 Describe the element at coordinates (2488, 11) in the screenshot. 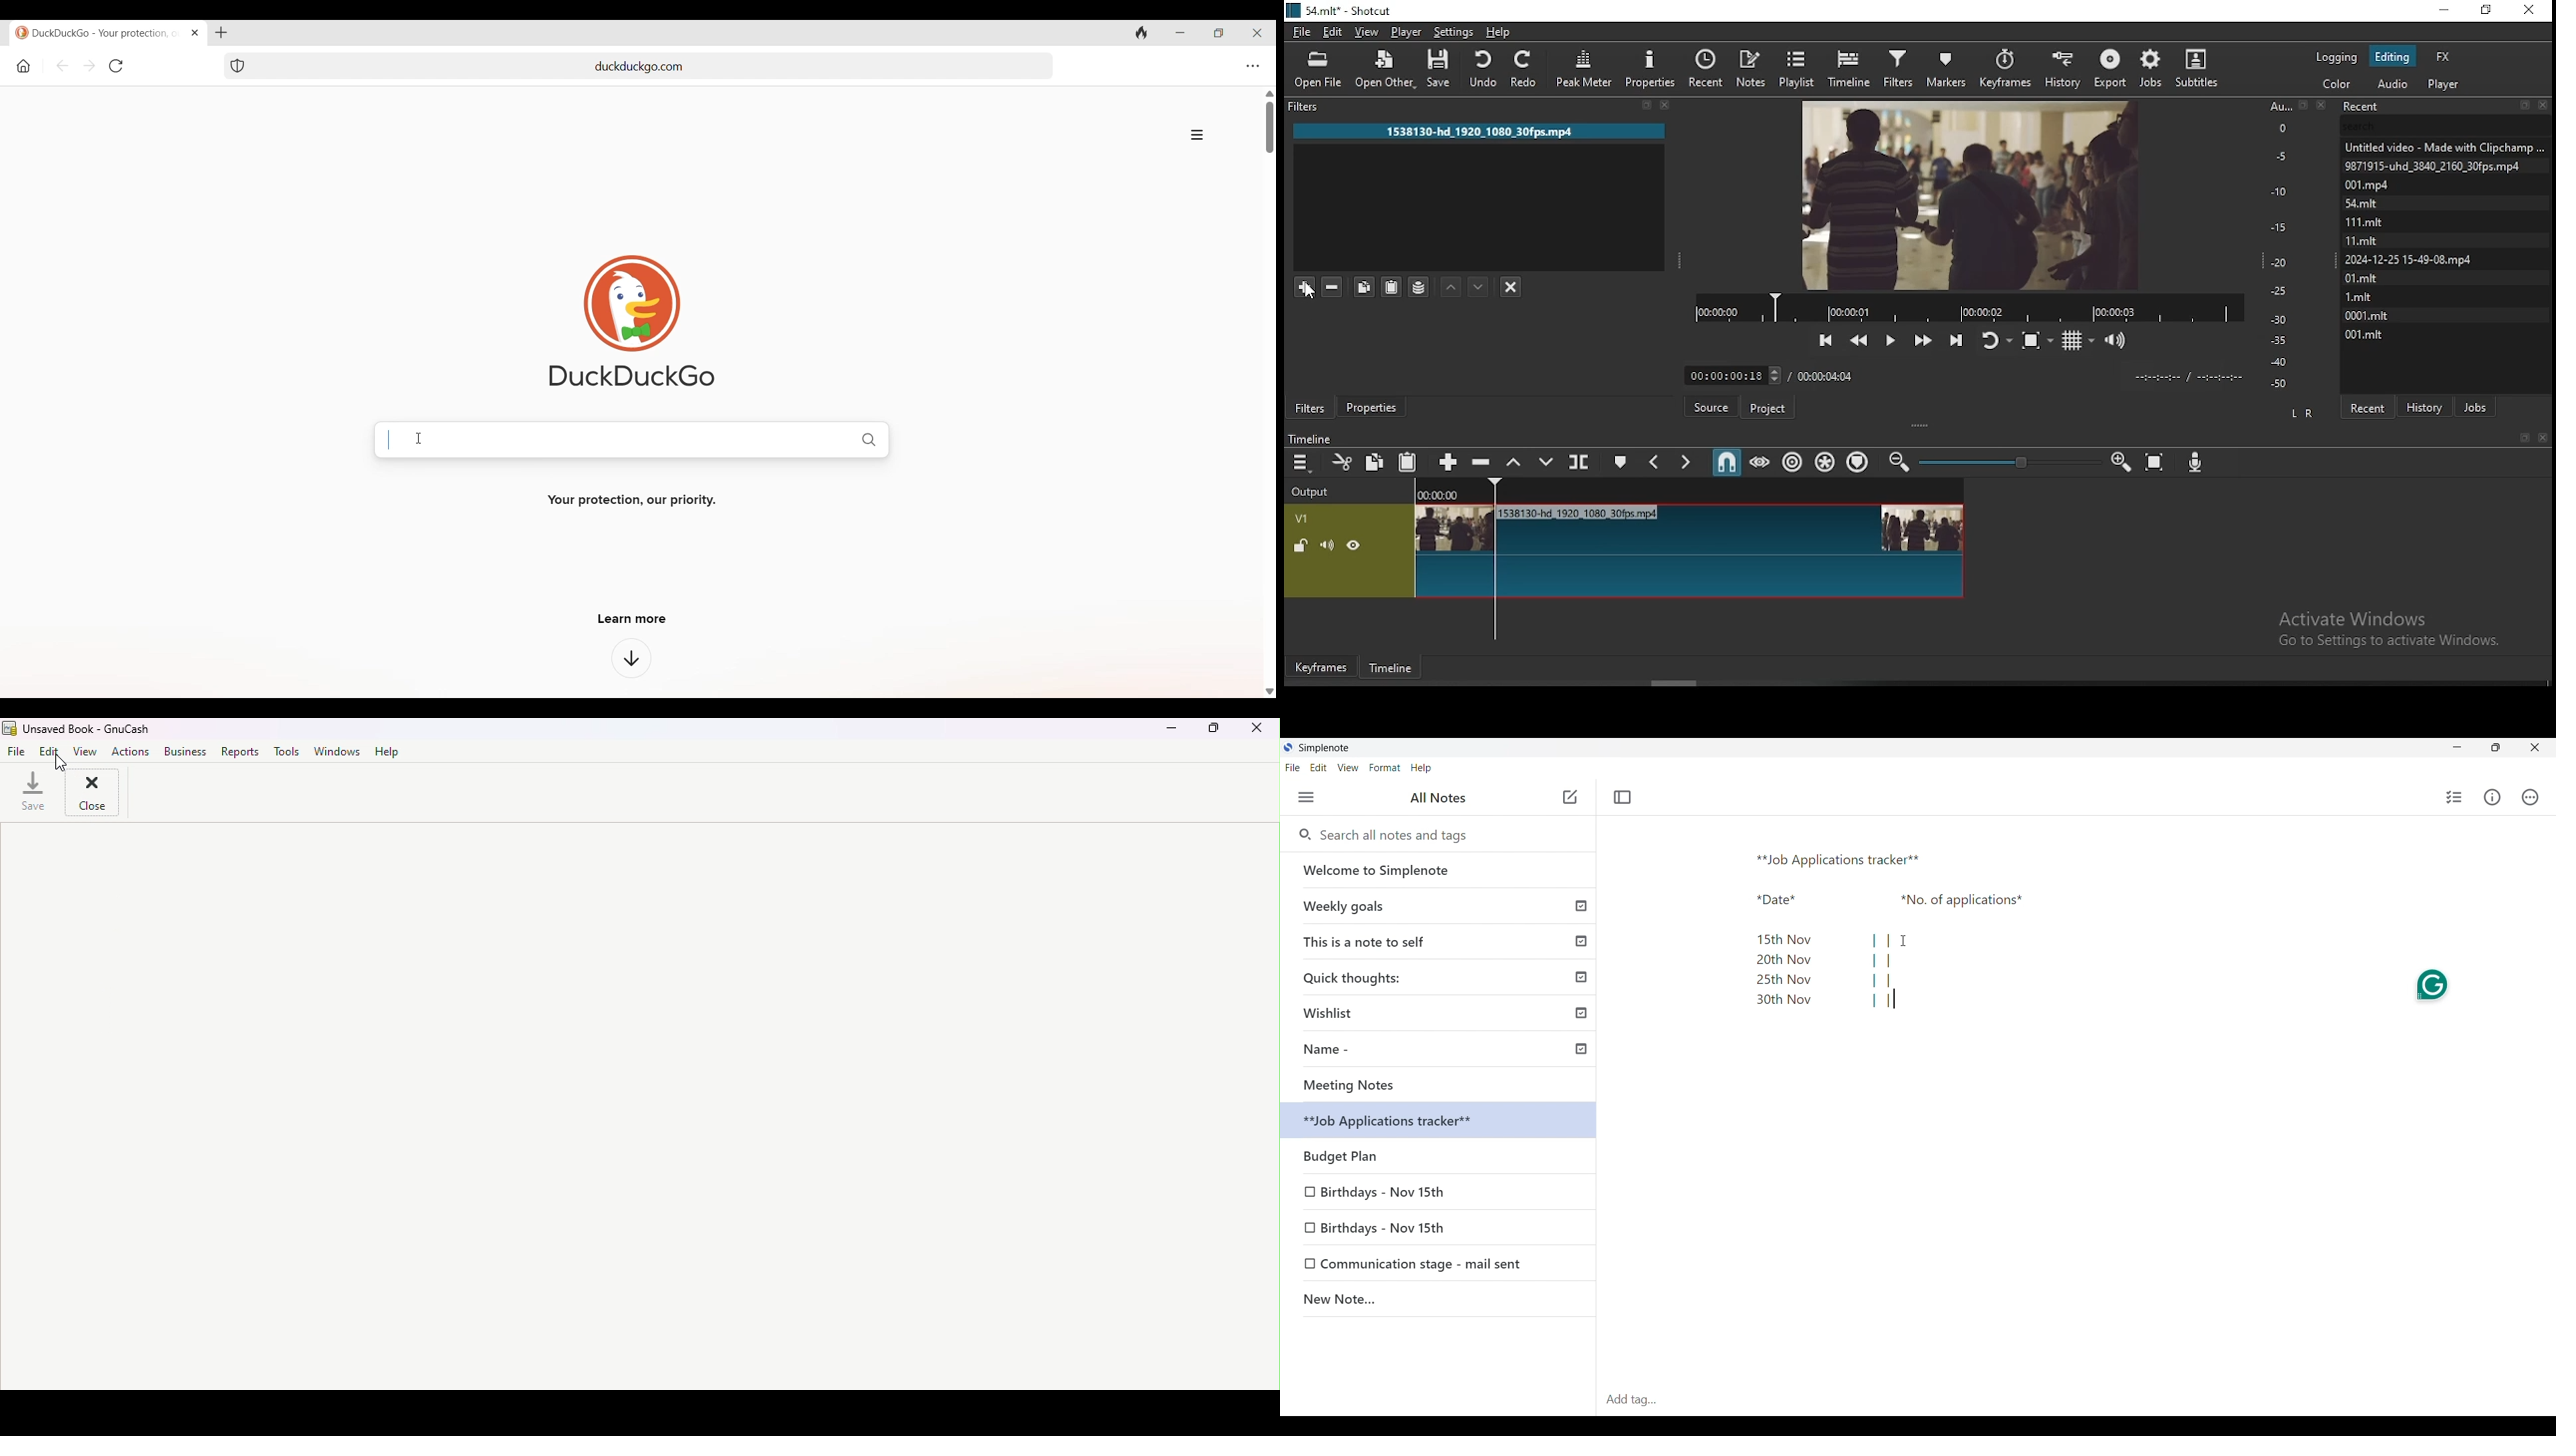

I see `restore` at that location.